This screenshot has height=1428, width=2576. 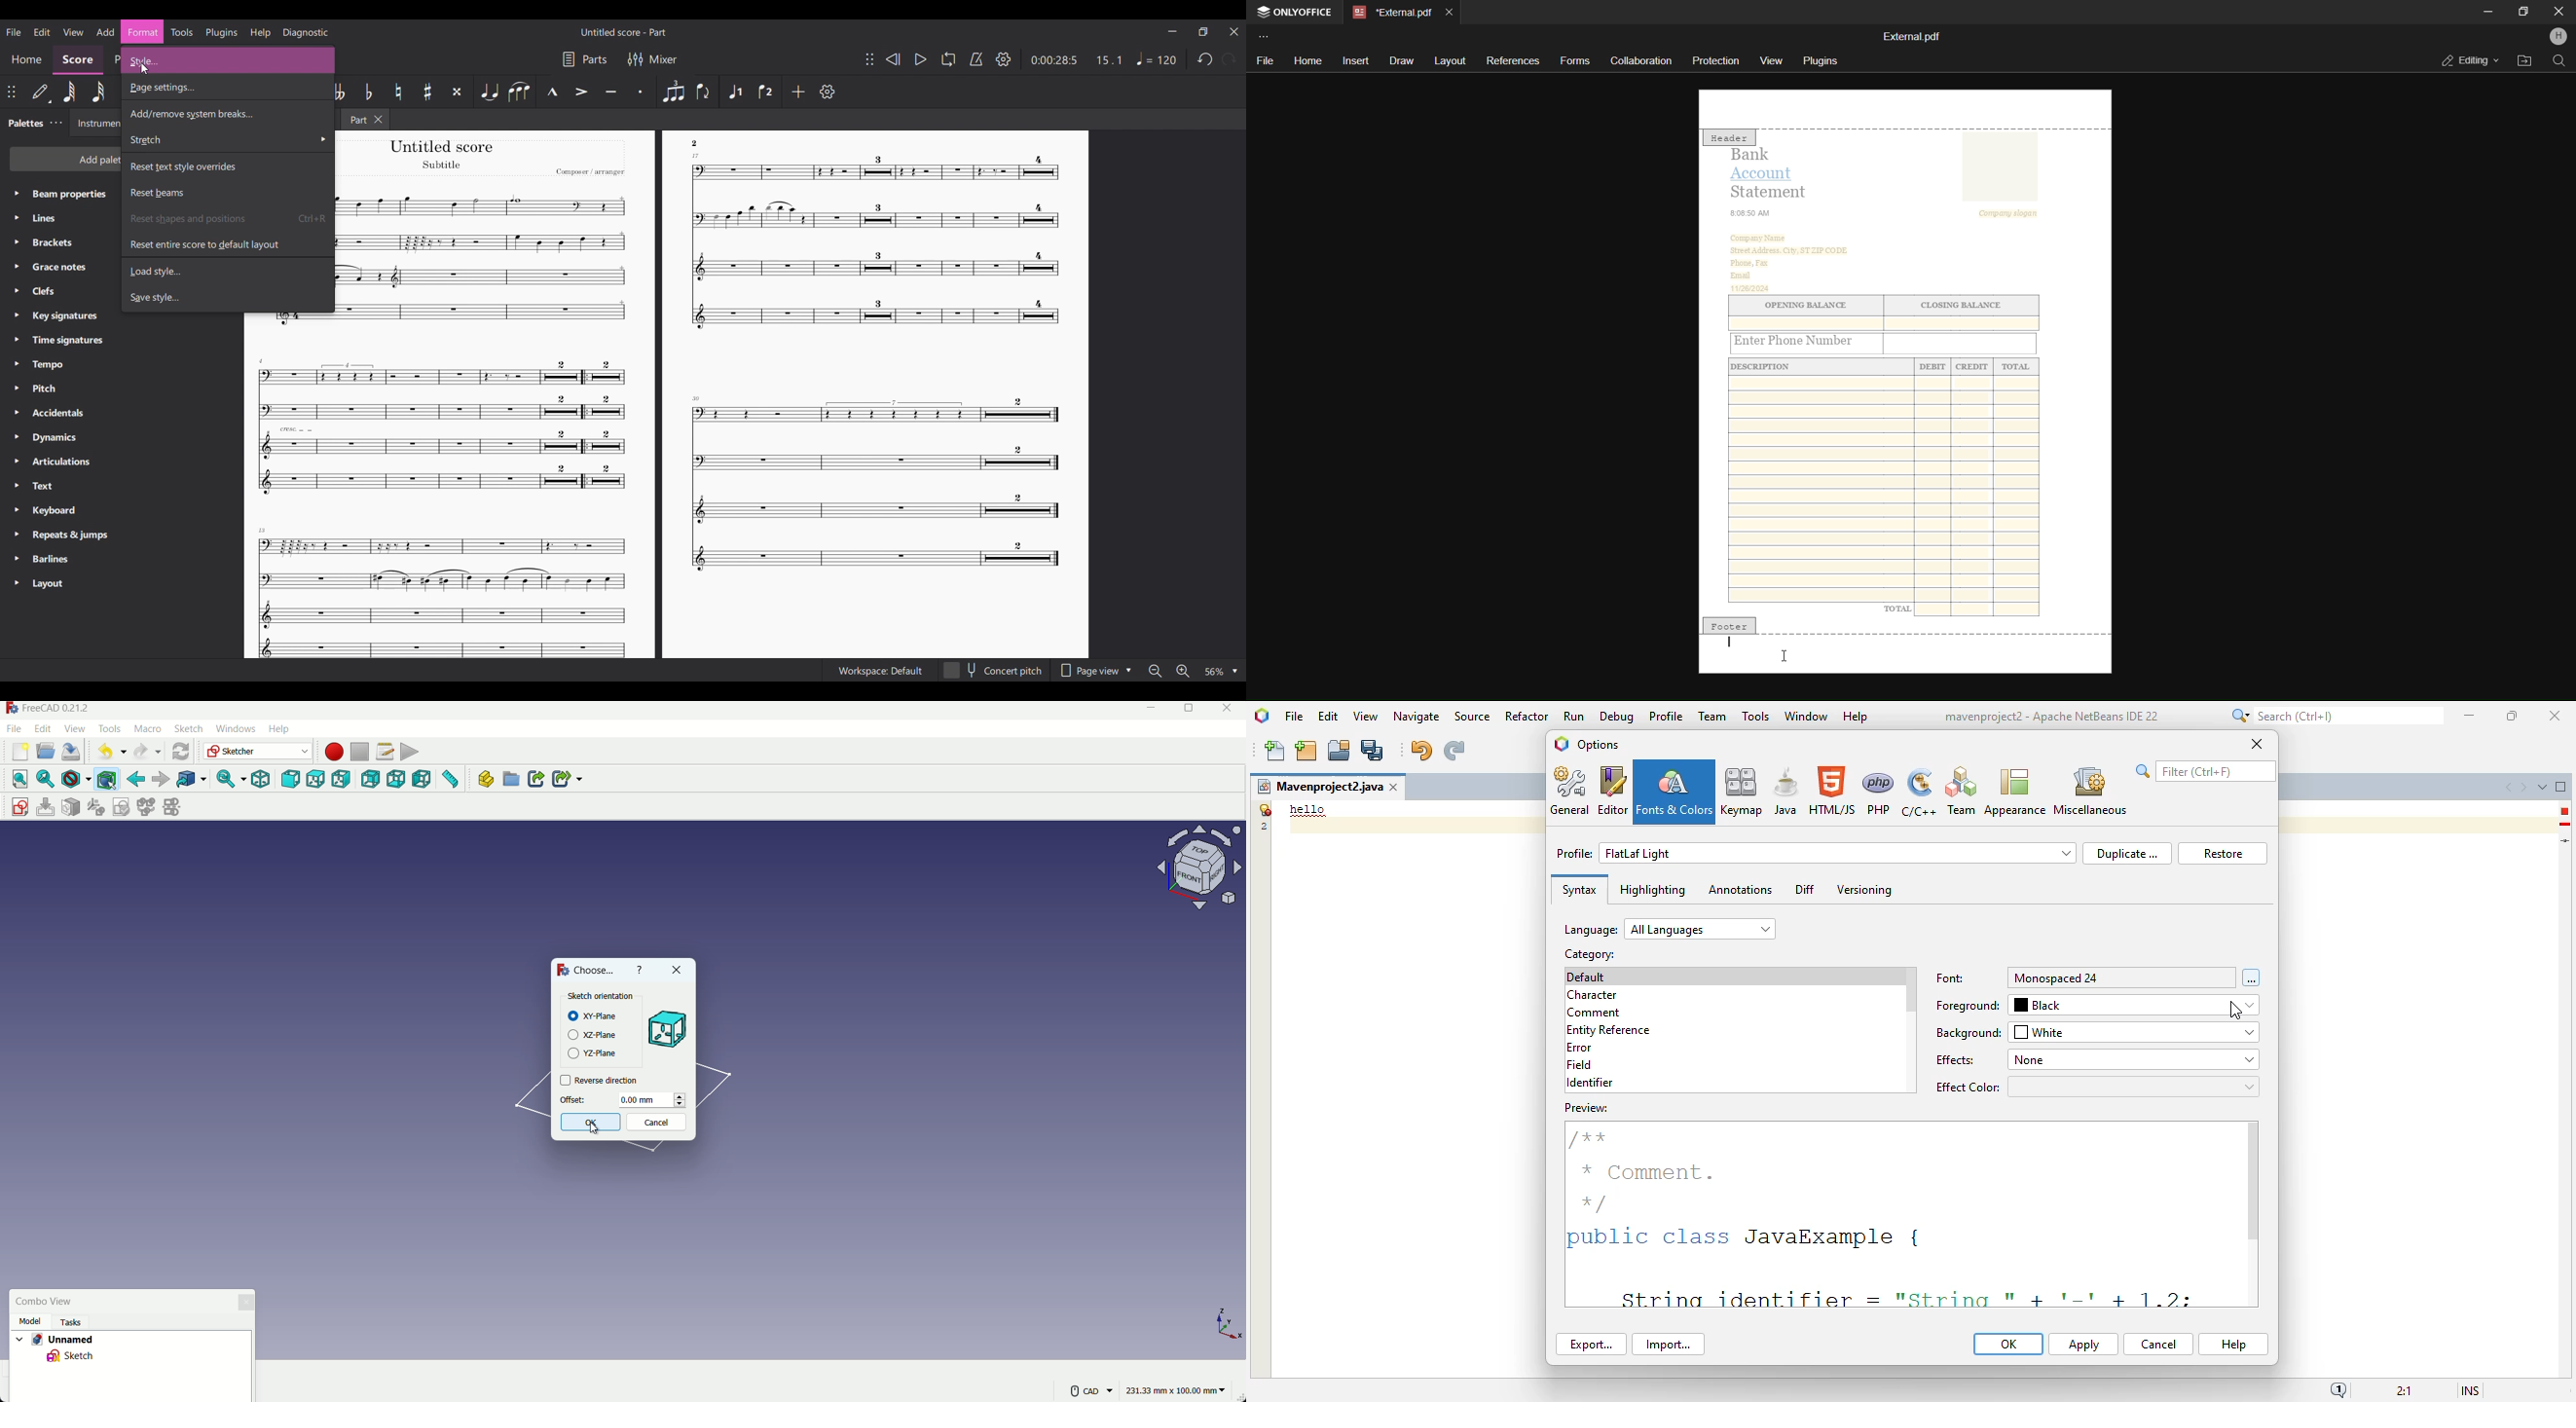 I want to click on open file, so click(x=43, y=752).